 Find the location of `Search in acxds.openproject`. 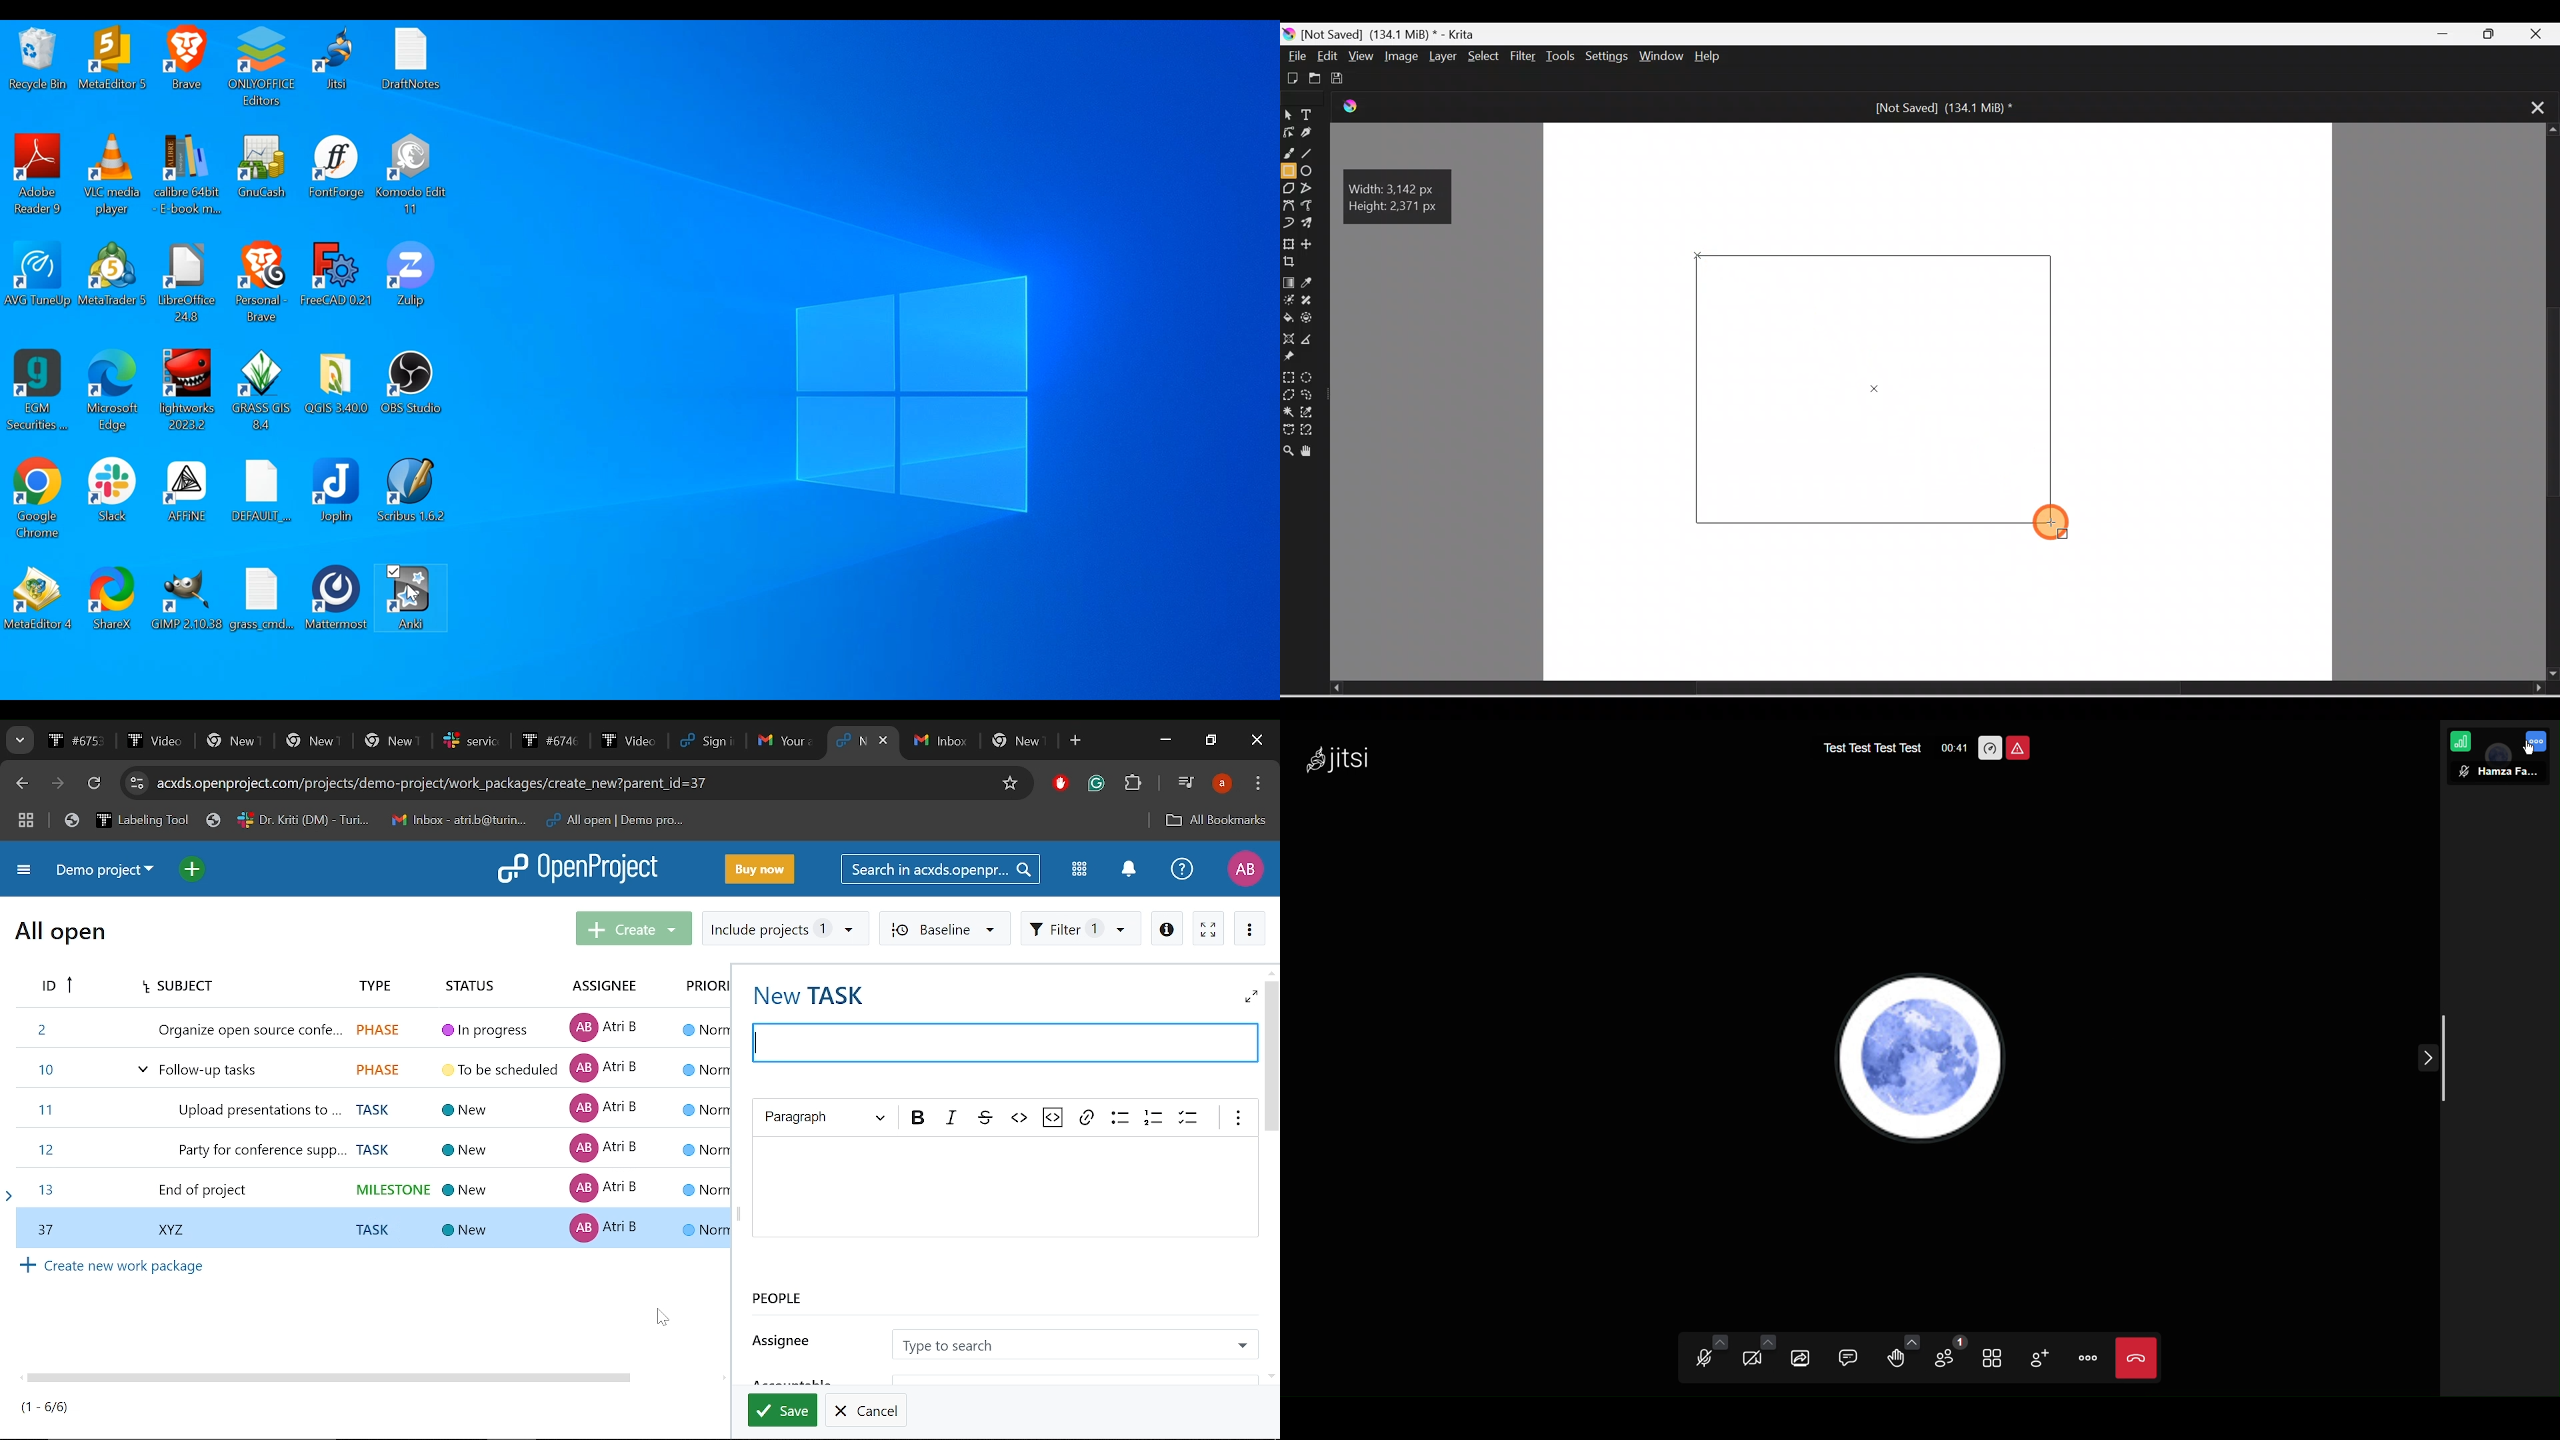

Search in acxds.openproject is located at coordinates (938, 868).